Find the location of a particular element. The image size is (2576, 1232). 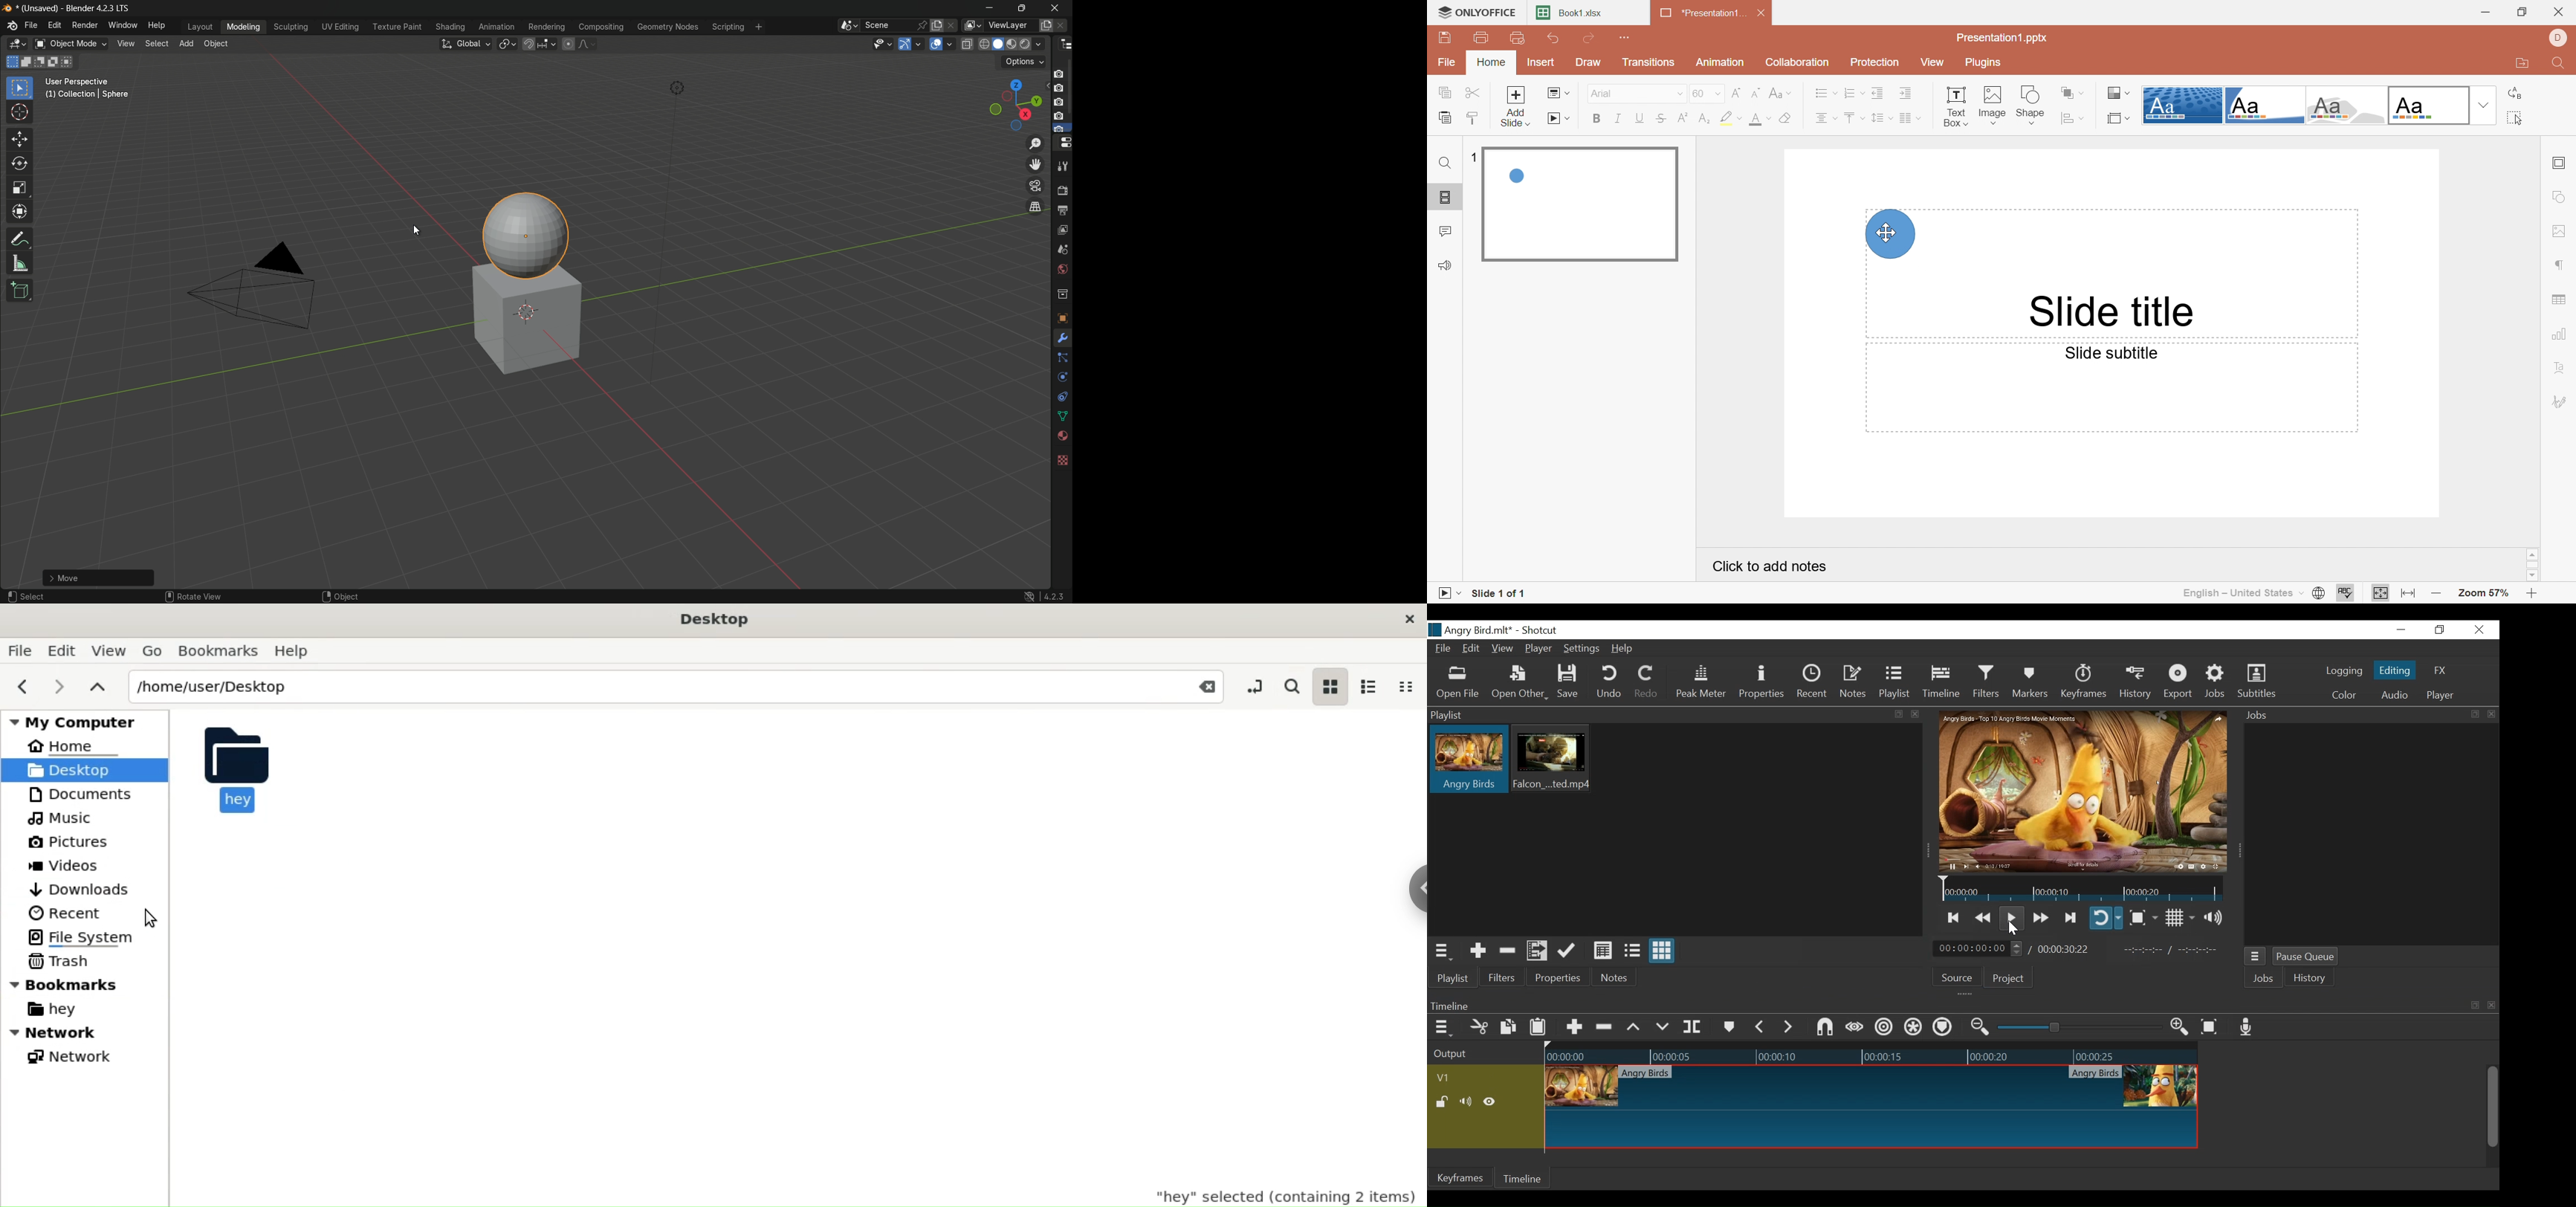

Subscript is located at coordinates (1708, 118).